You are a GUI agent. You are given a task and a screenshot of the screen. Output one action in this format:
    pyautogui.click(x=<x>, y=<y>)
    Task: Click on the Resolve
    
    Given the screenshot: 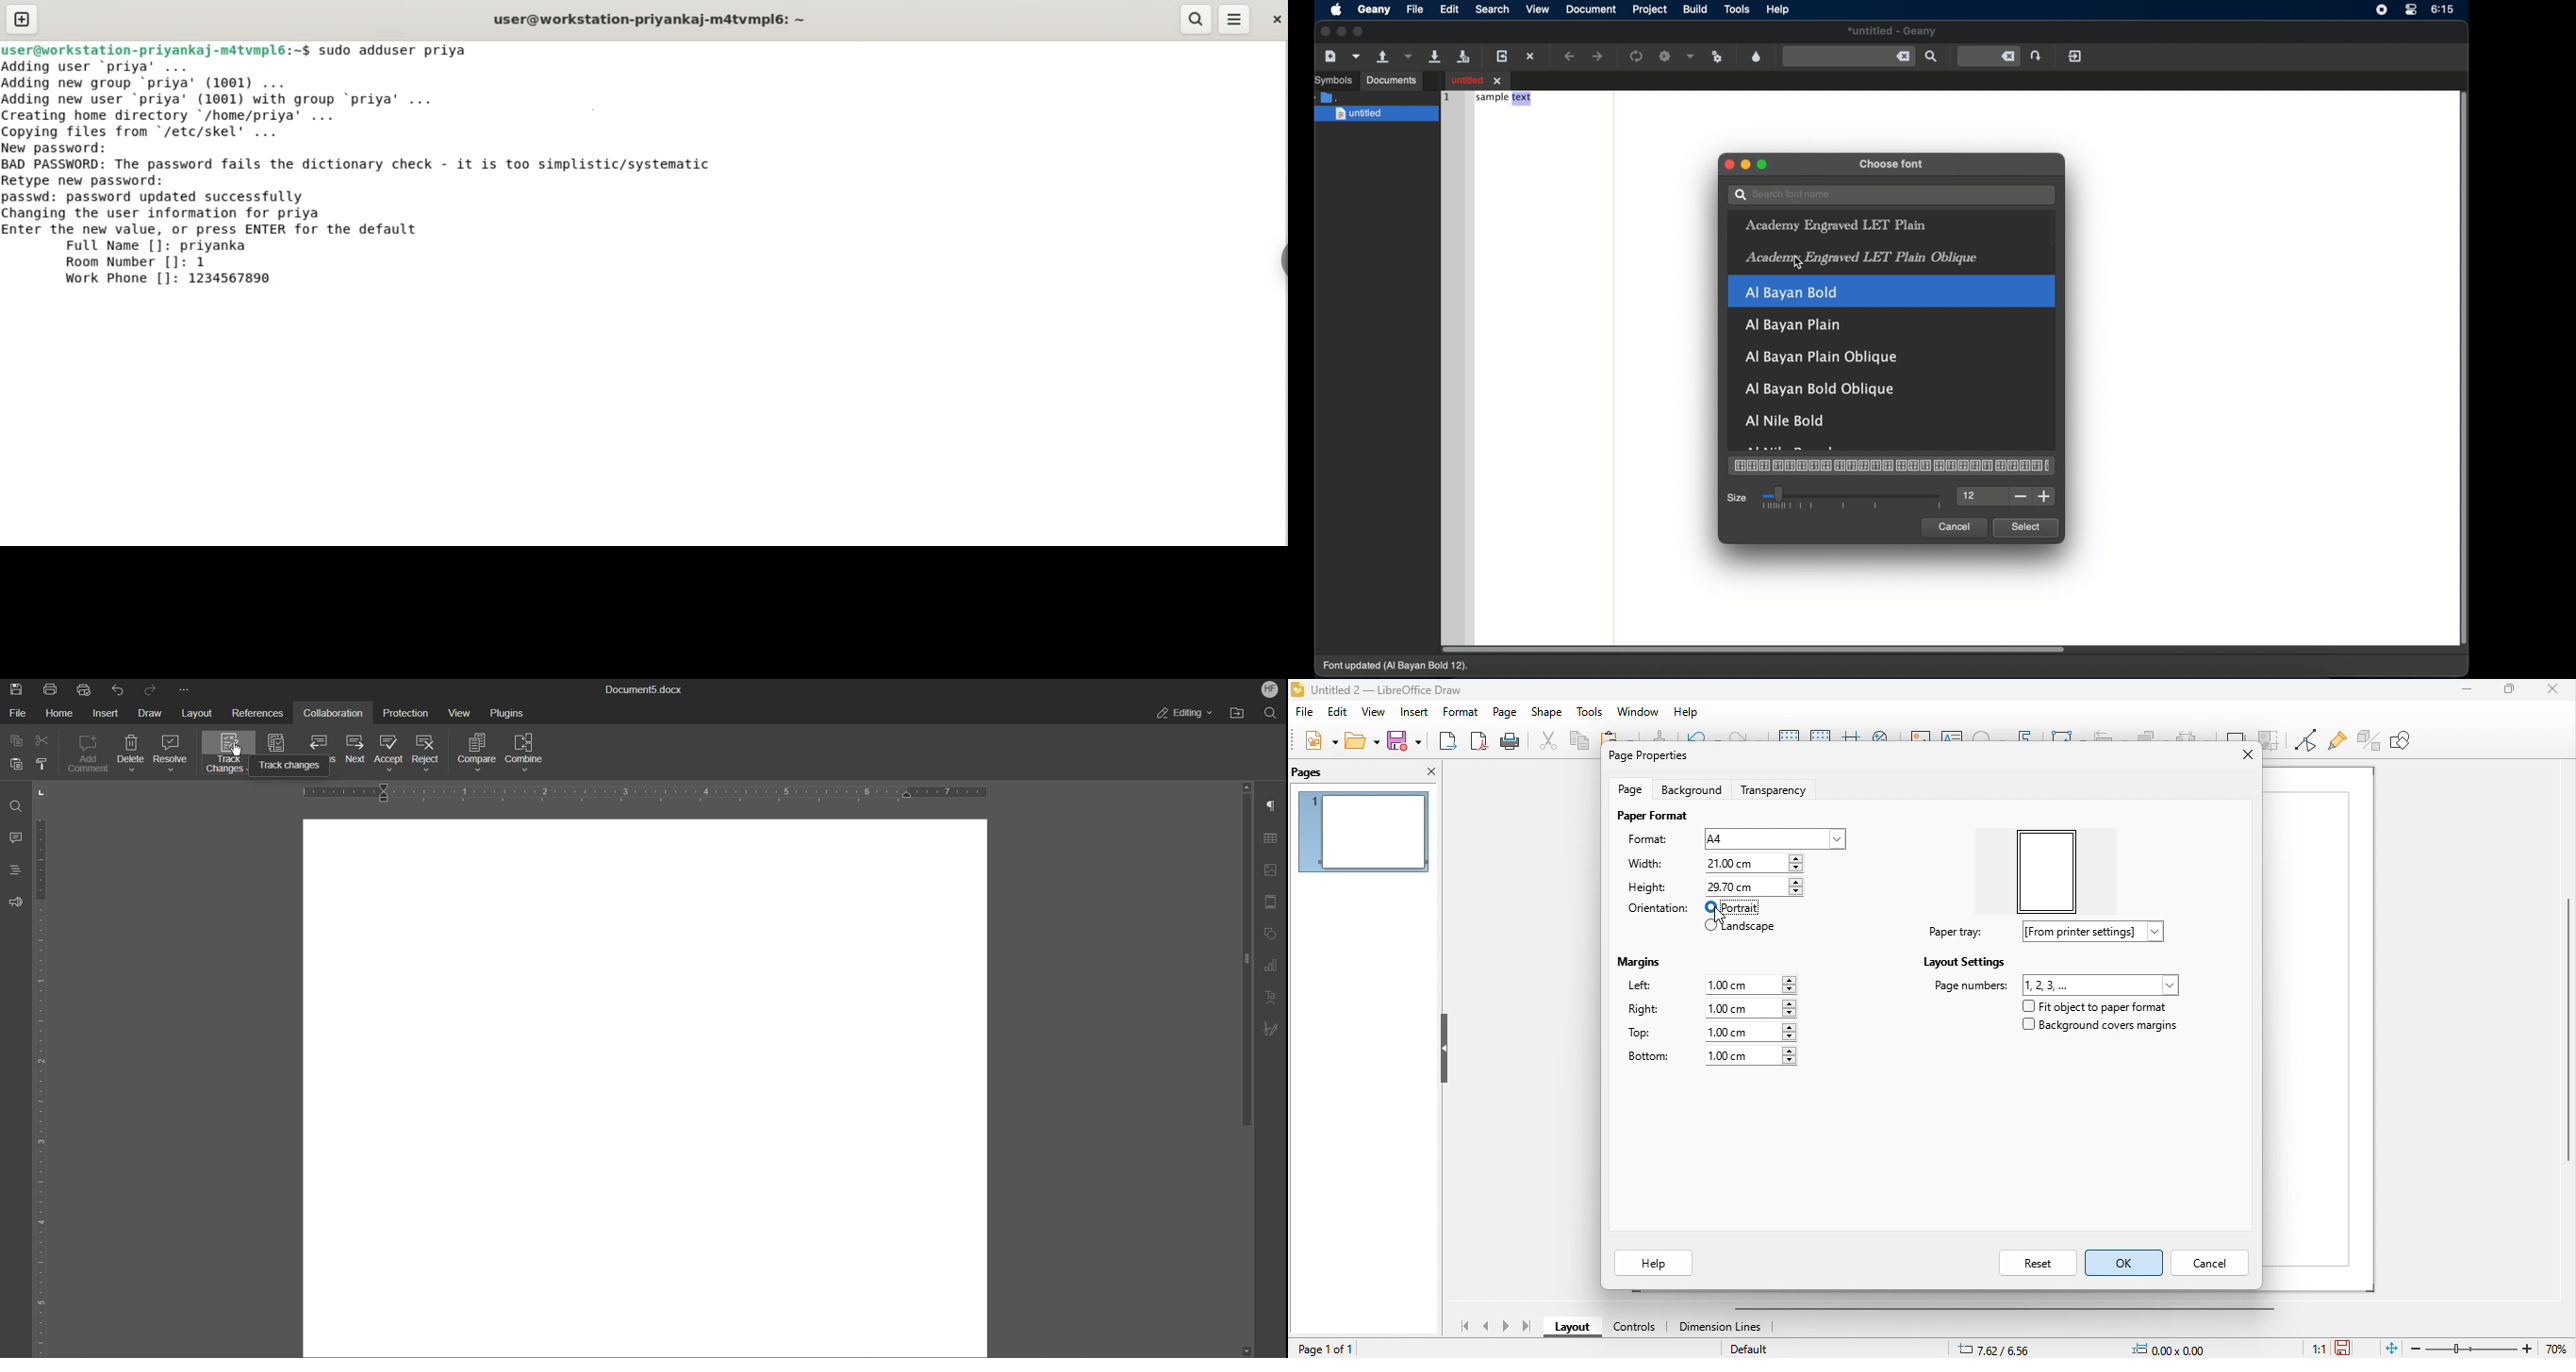 What is the action you would take?
    pyautogui.click(x=176, y=759)
    